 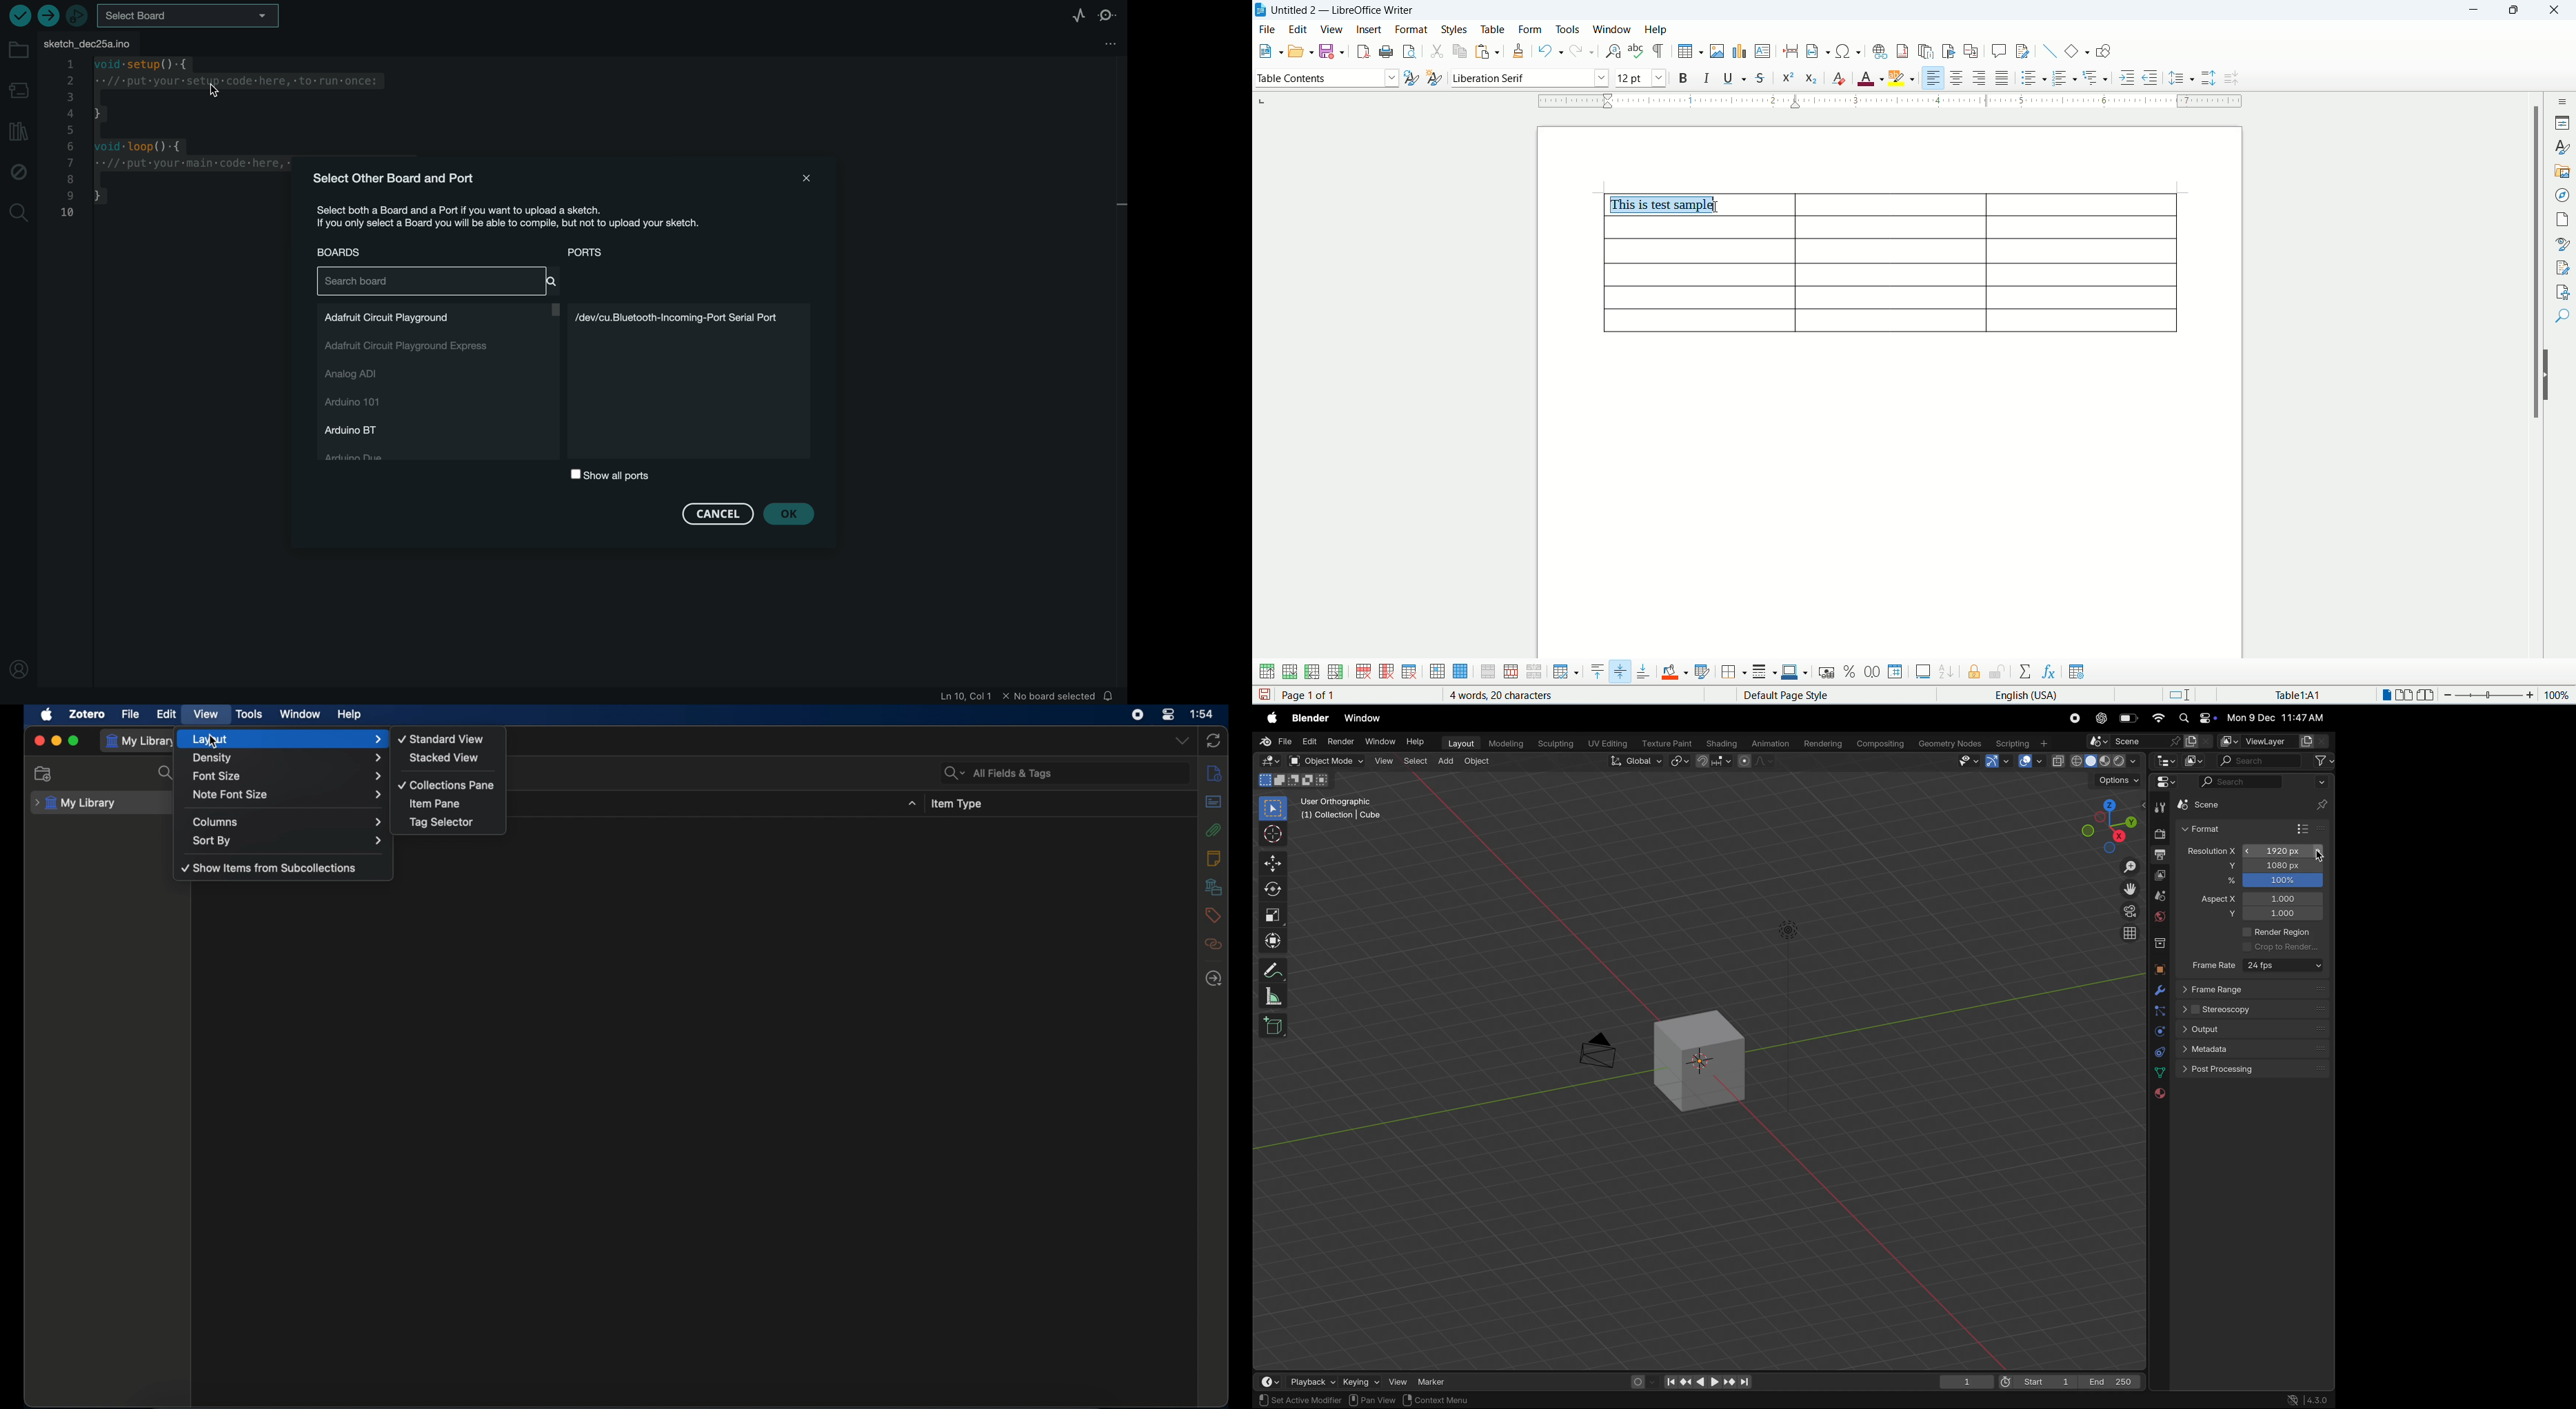 I want to click on insert page break, so click(x=1791, y=50).